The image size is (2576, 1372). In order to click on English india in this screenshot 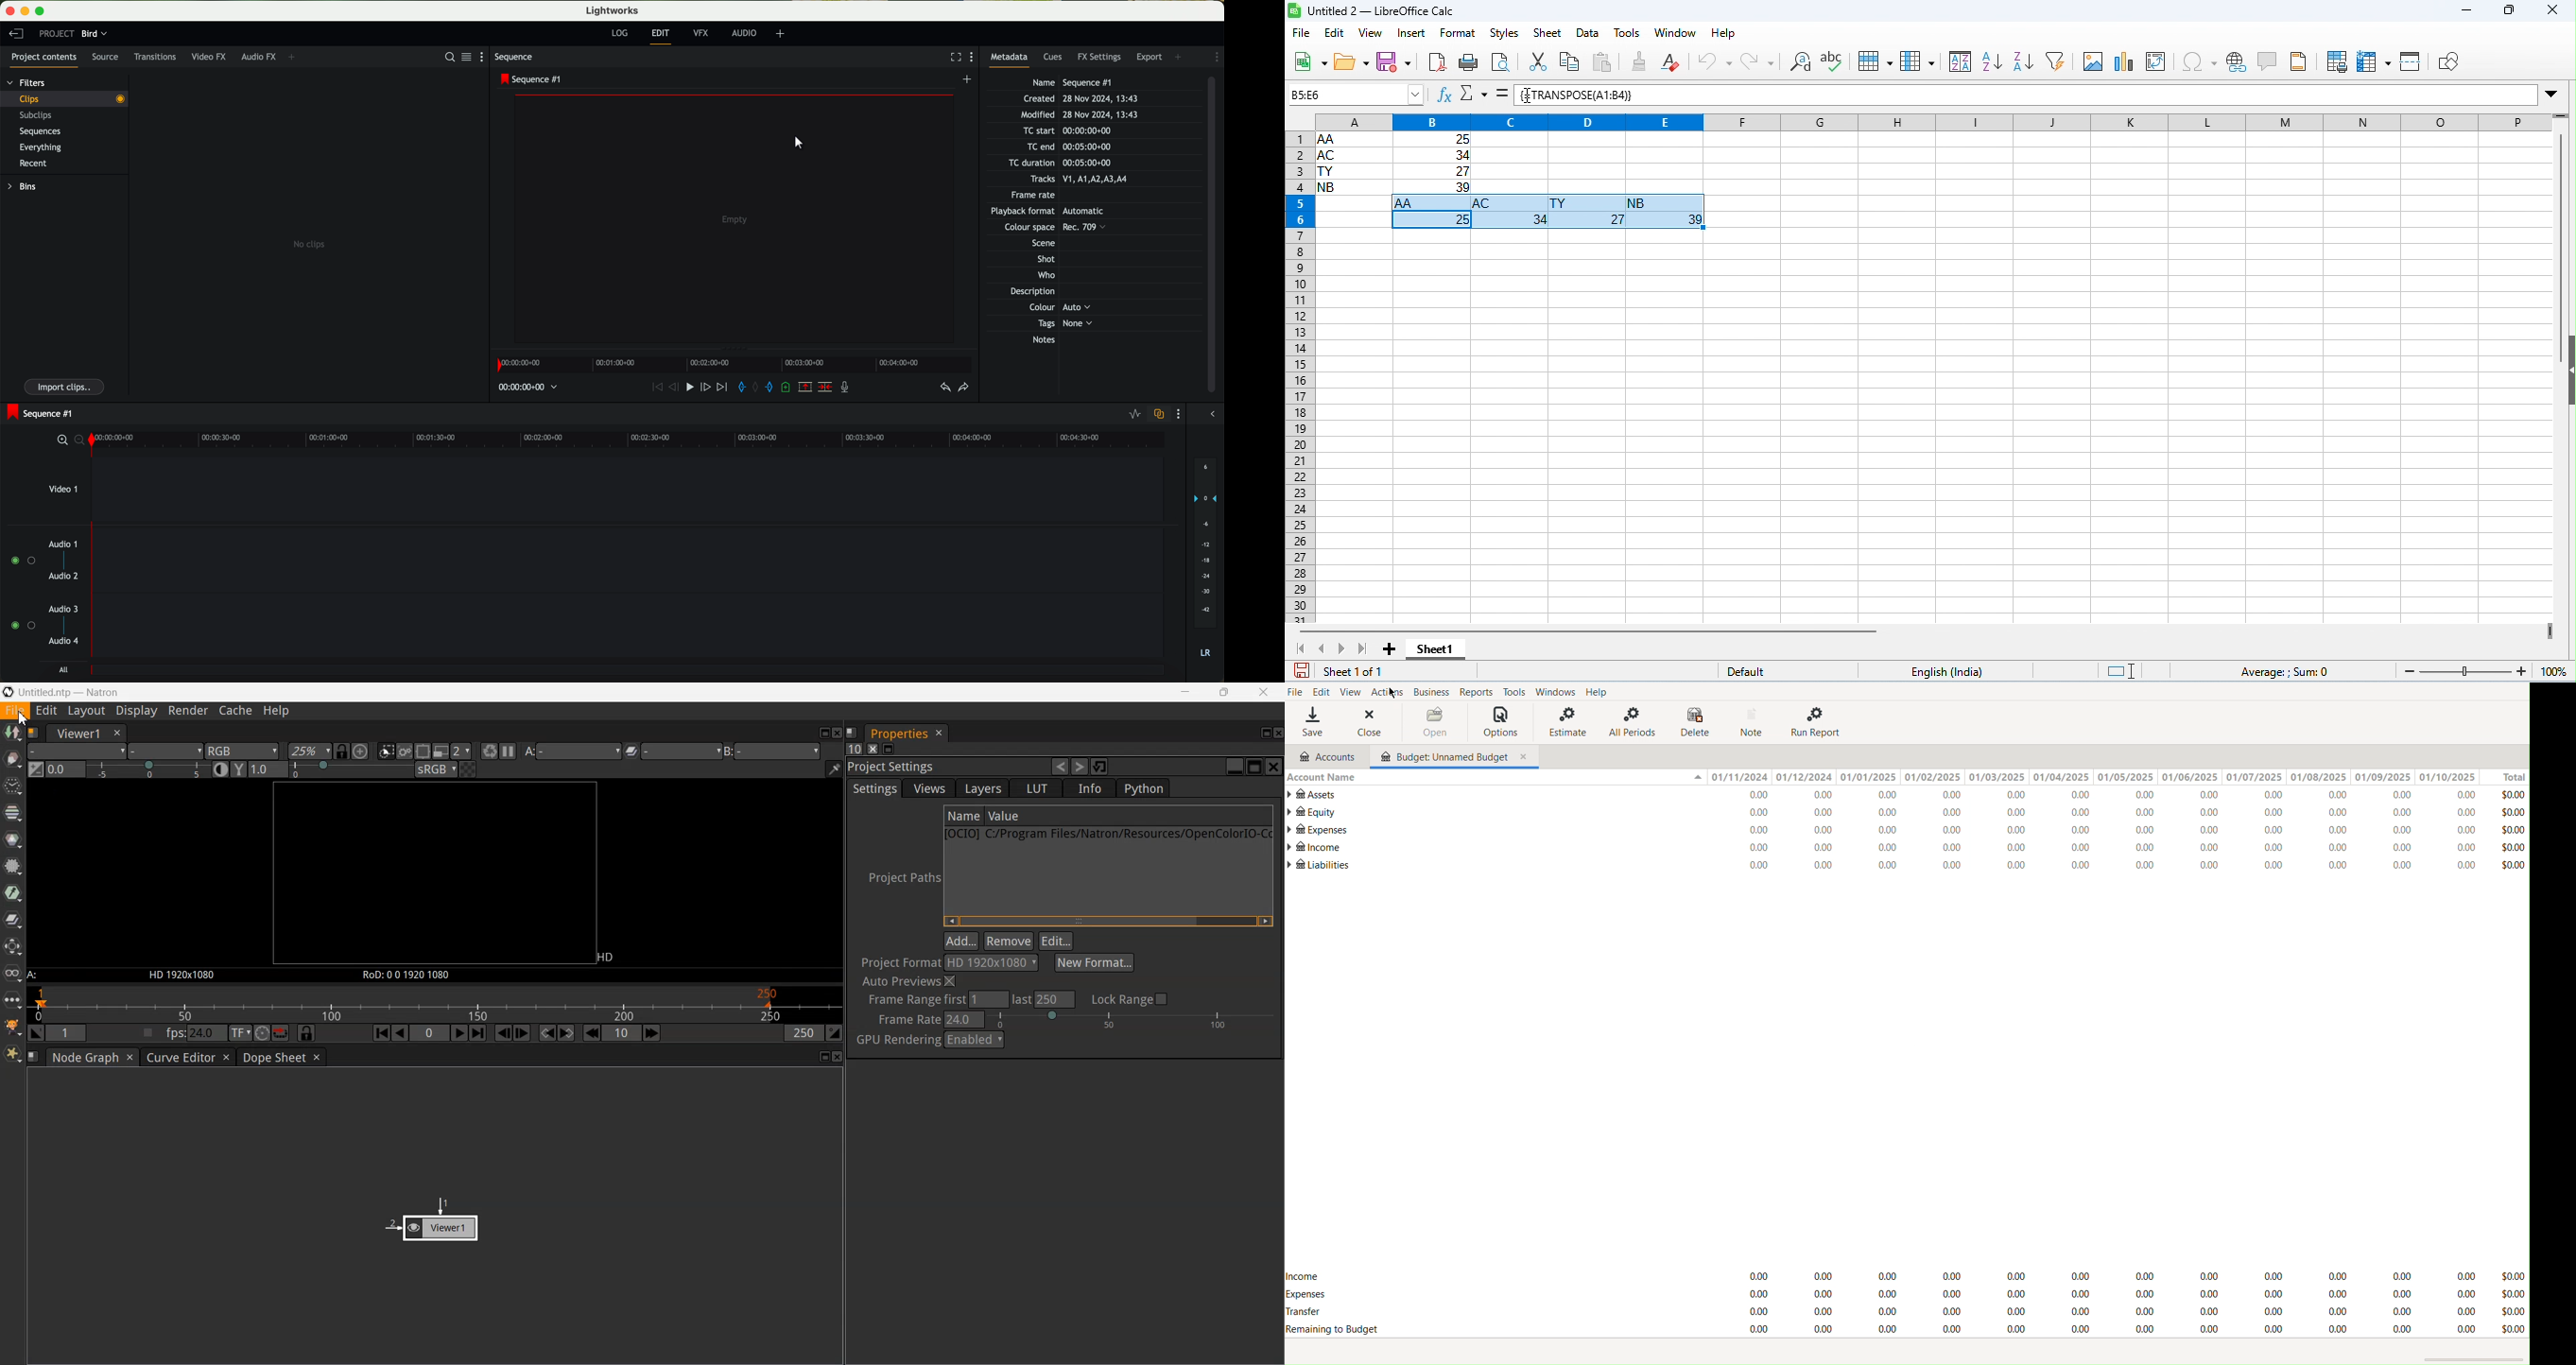, I will do `click(1946, 672)`.